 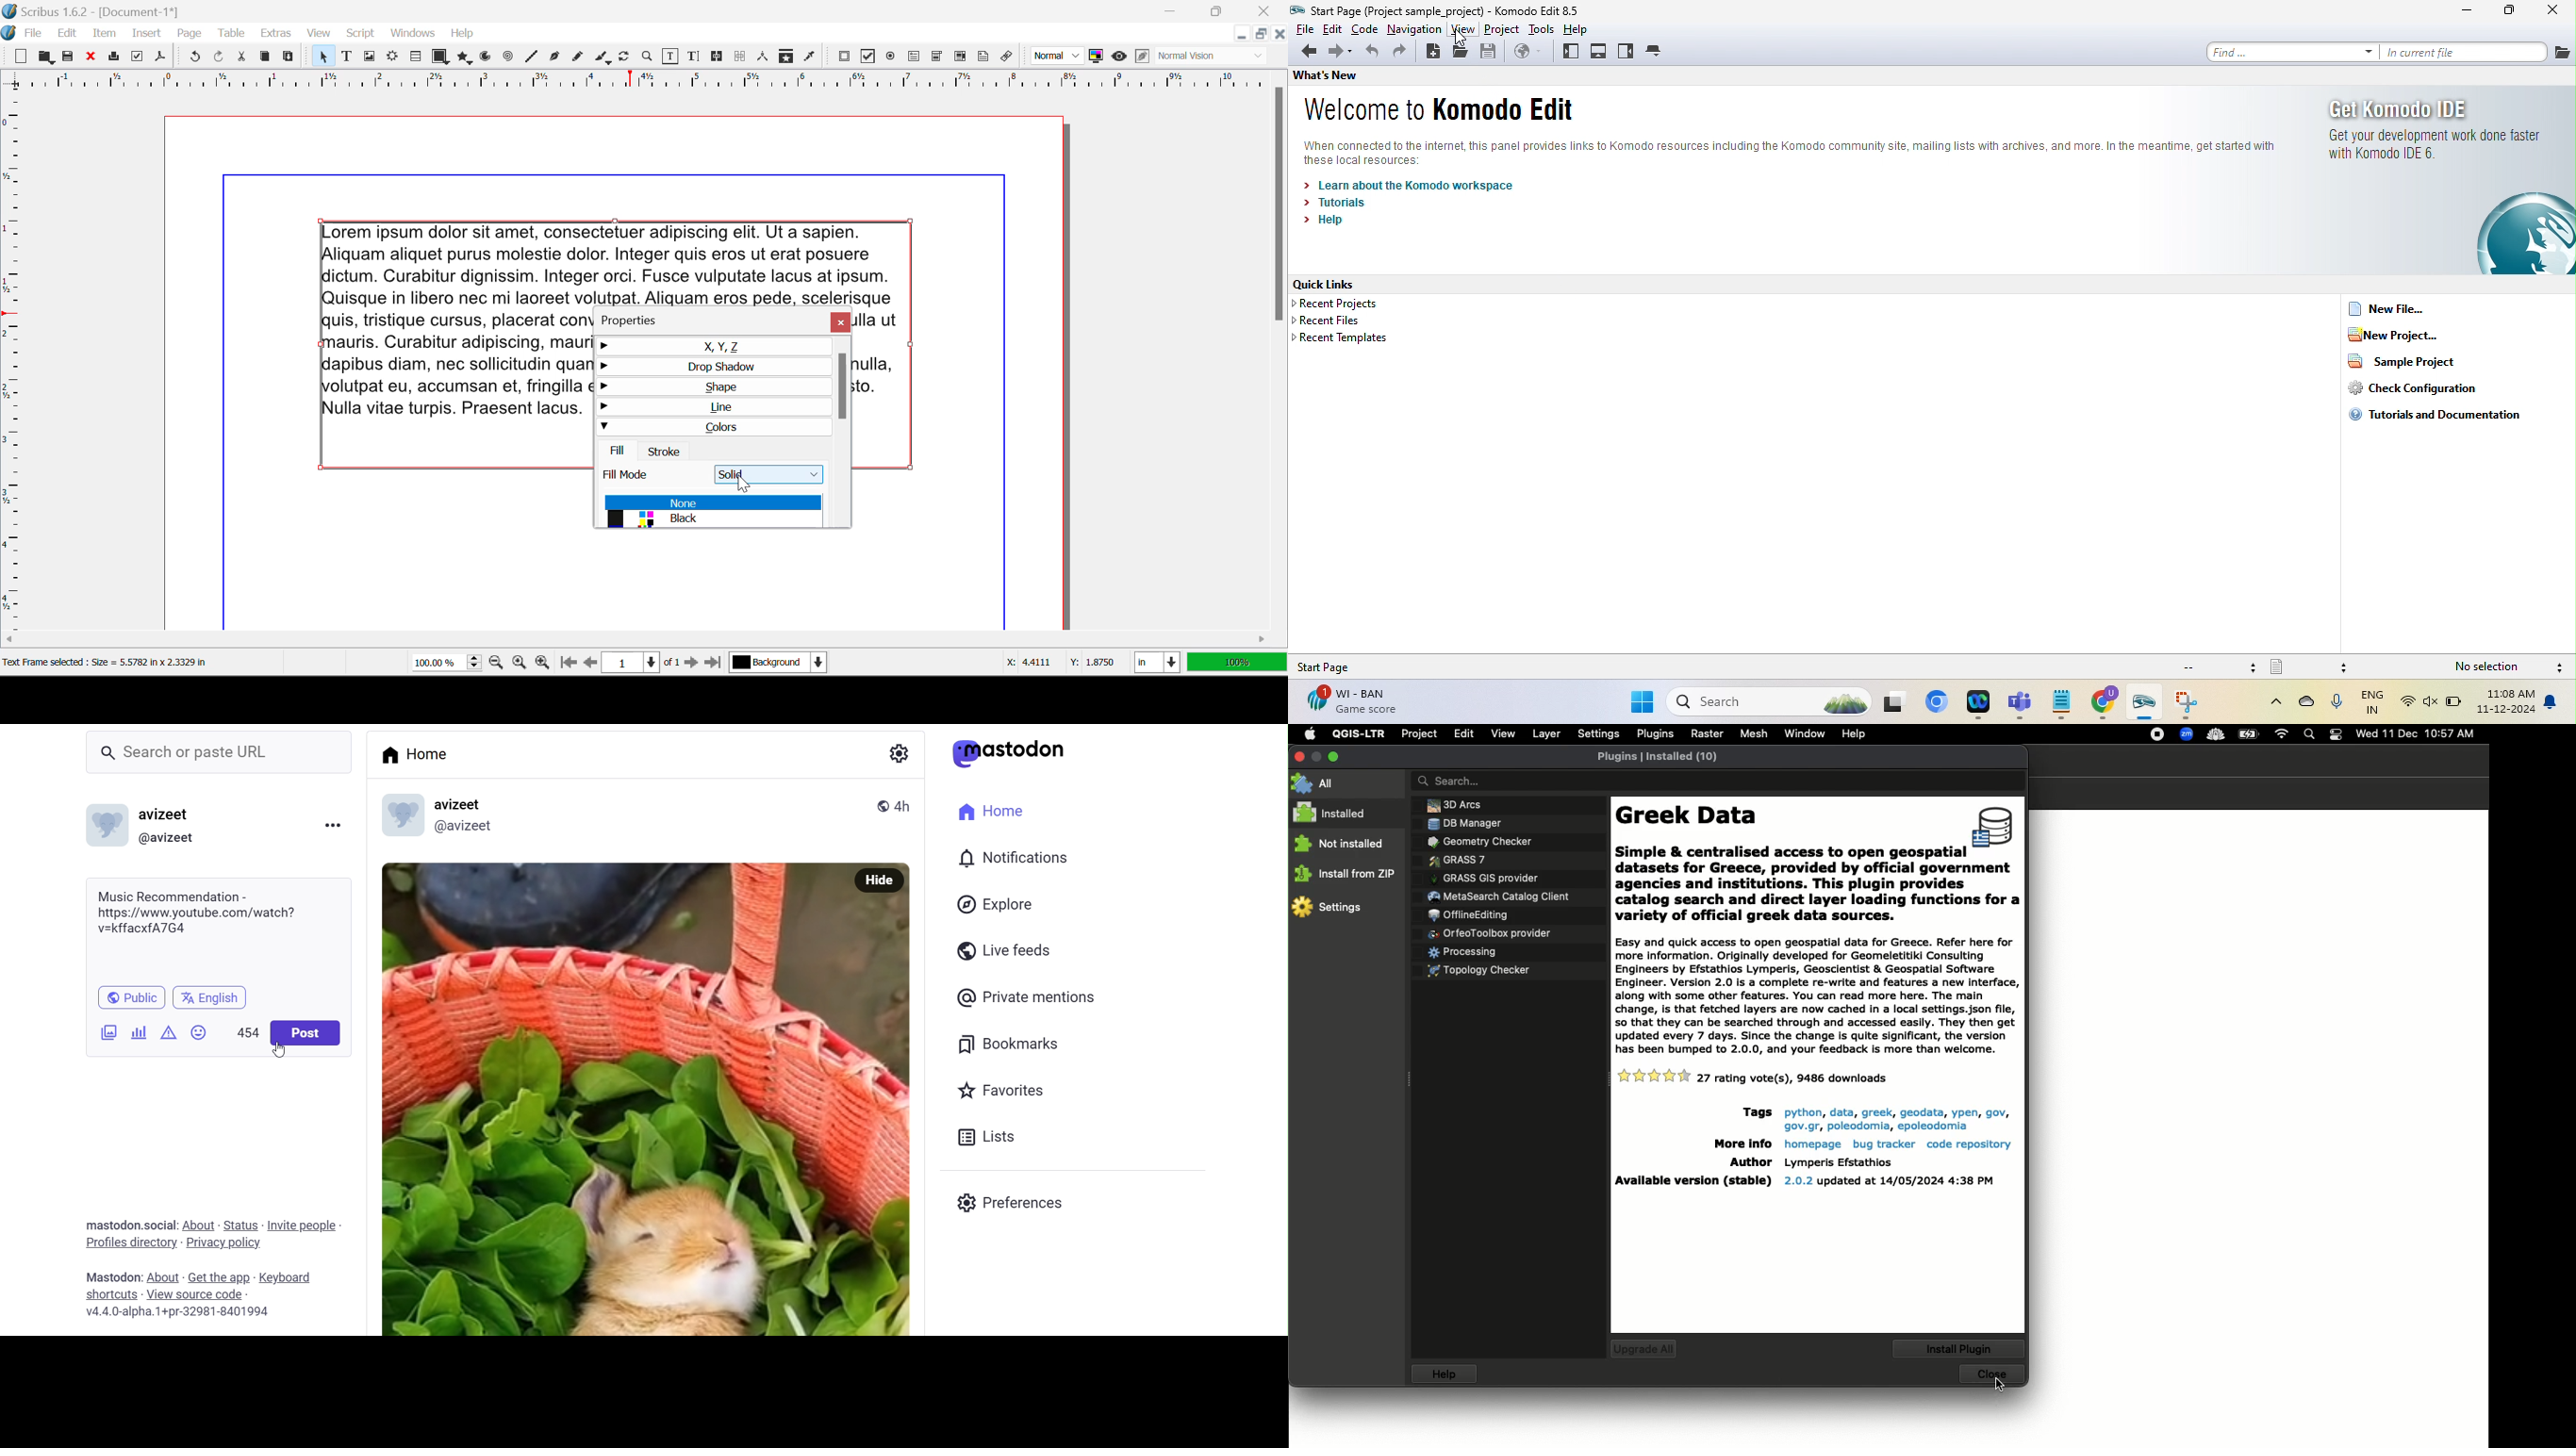 What do you see at coordinates (123, 1245) in the screenshot?
I see `profiles` at bounding box center [123, 1245].